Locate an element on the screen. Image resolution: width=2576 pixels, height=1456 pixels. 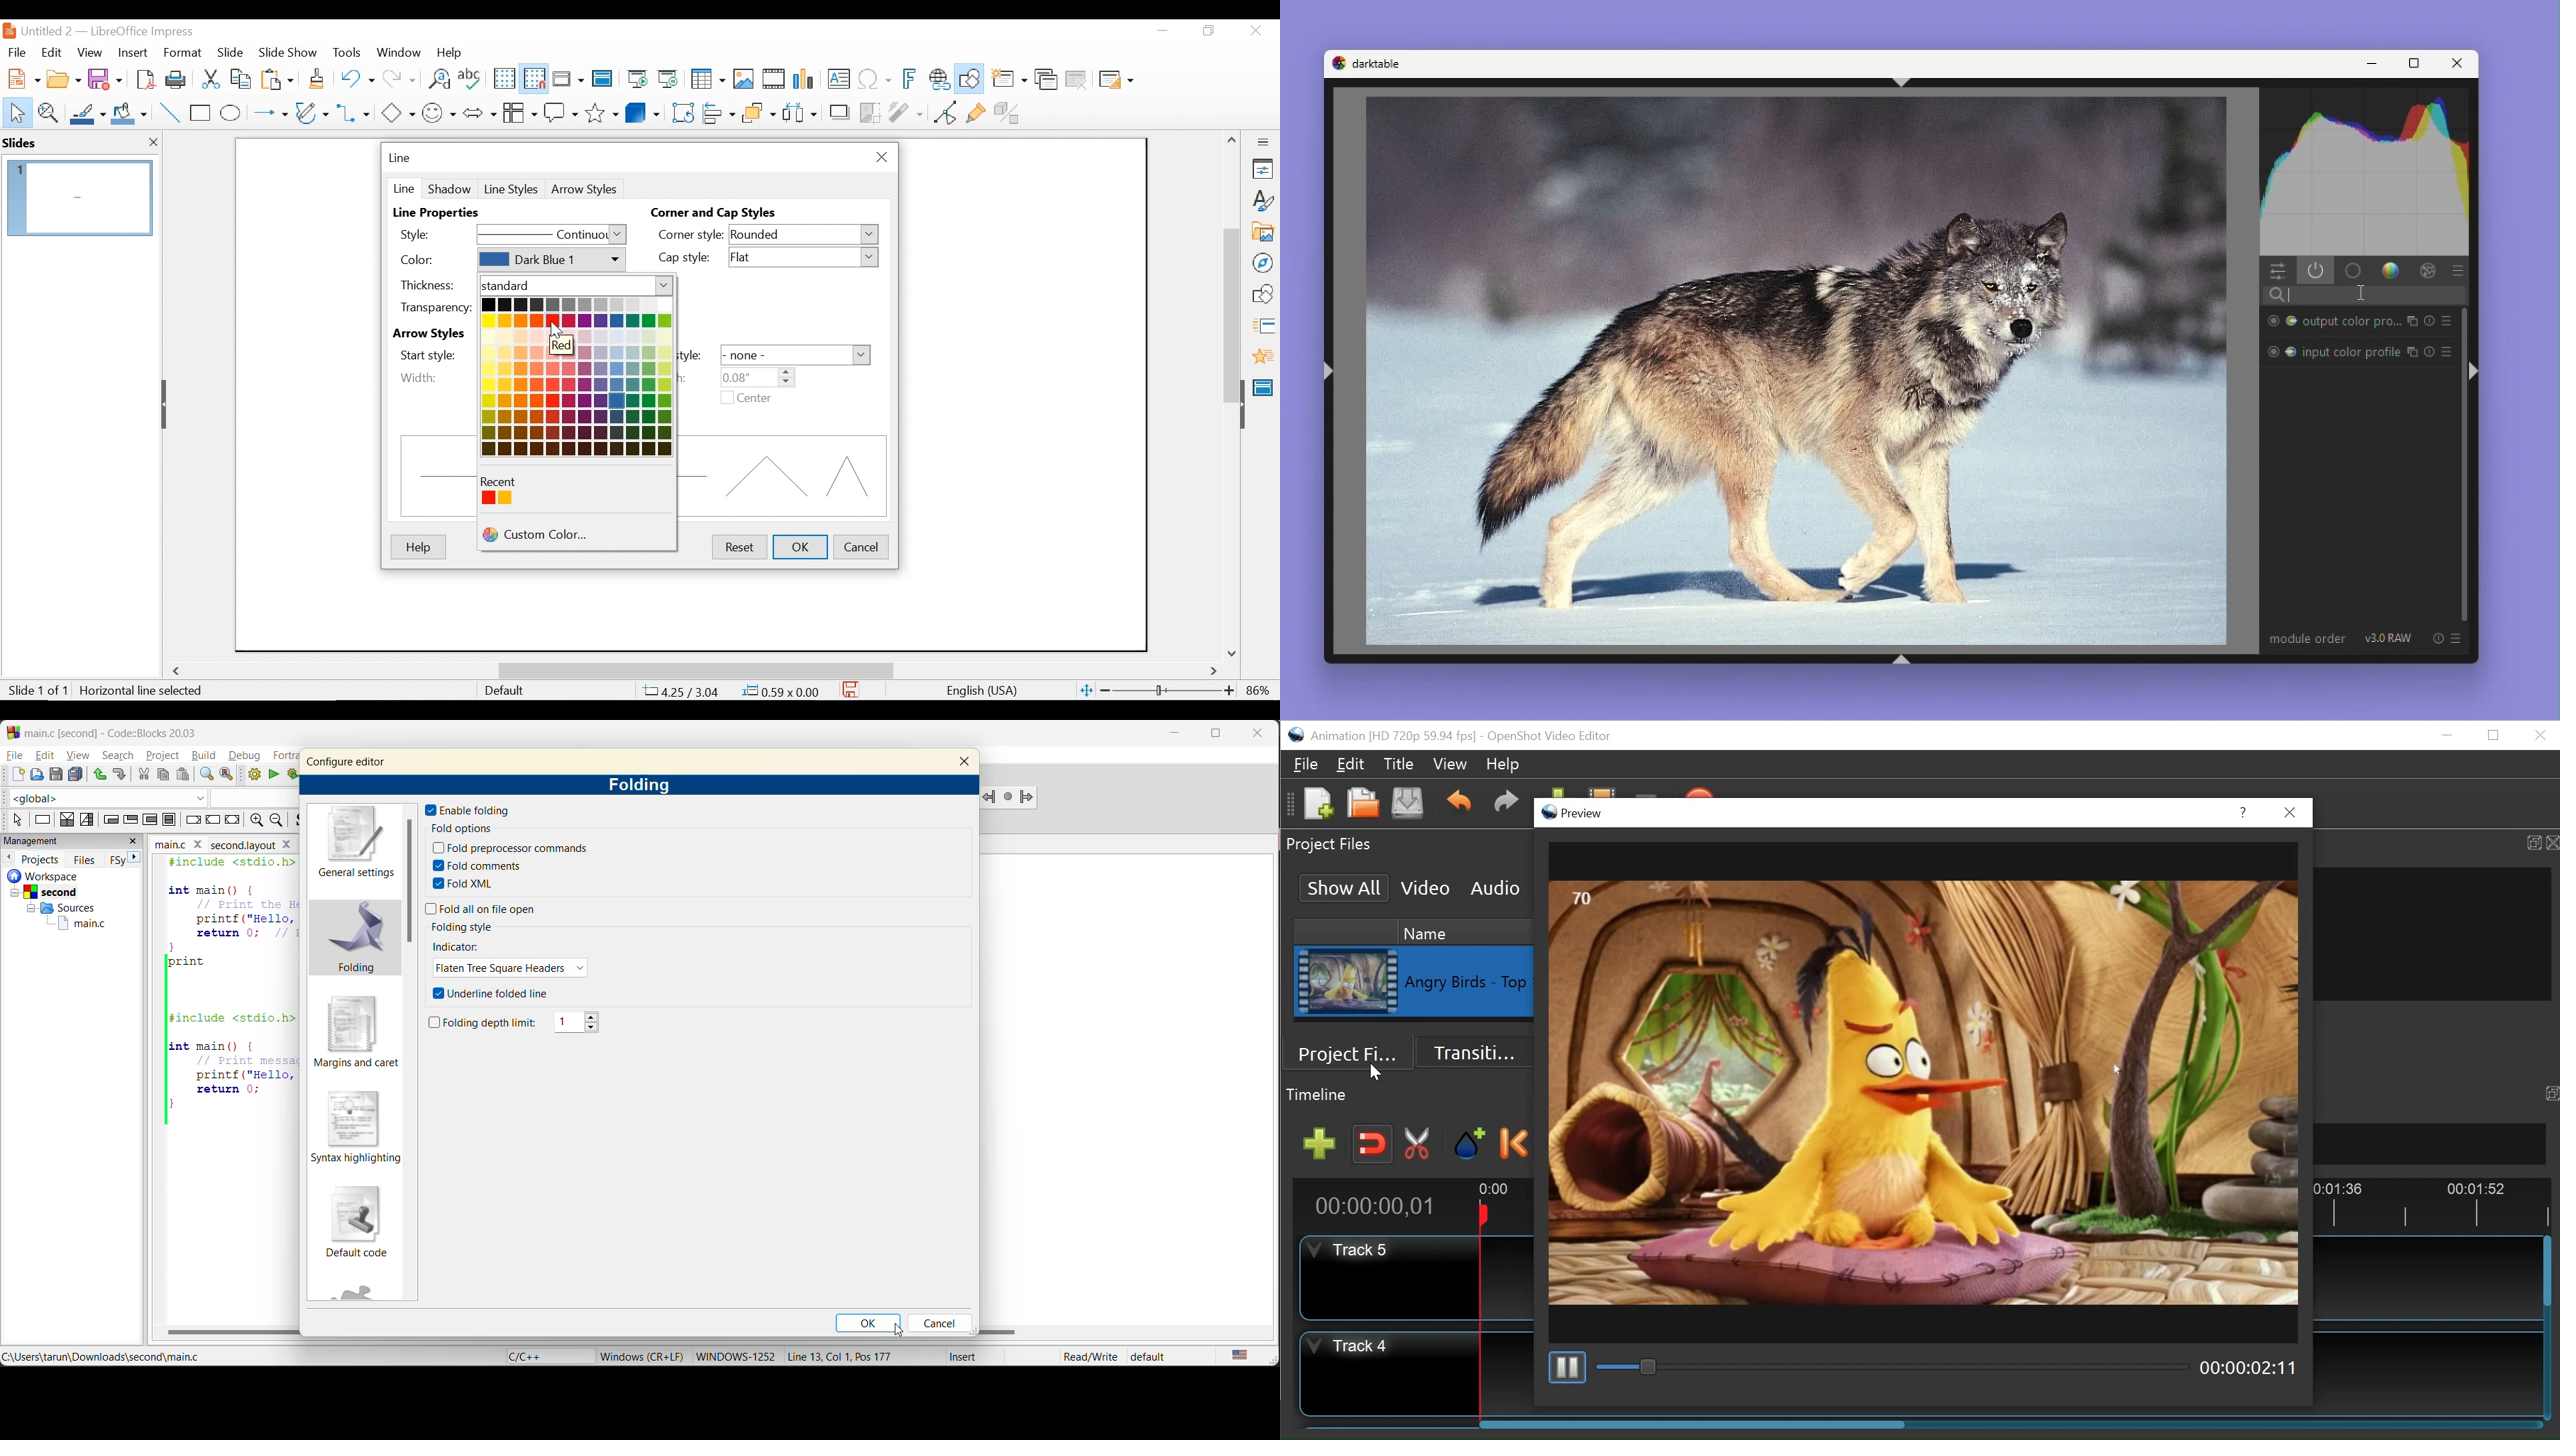
Redo is located at coordinates (397, 77).